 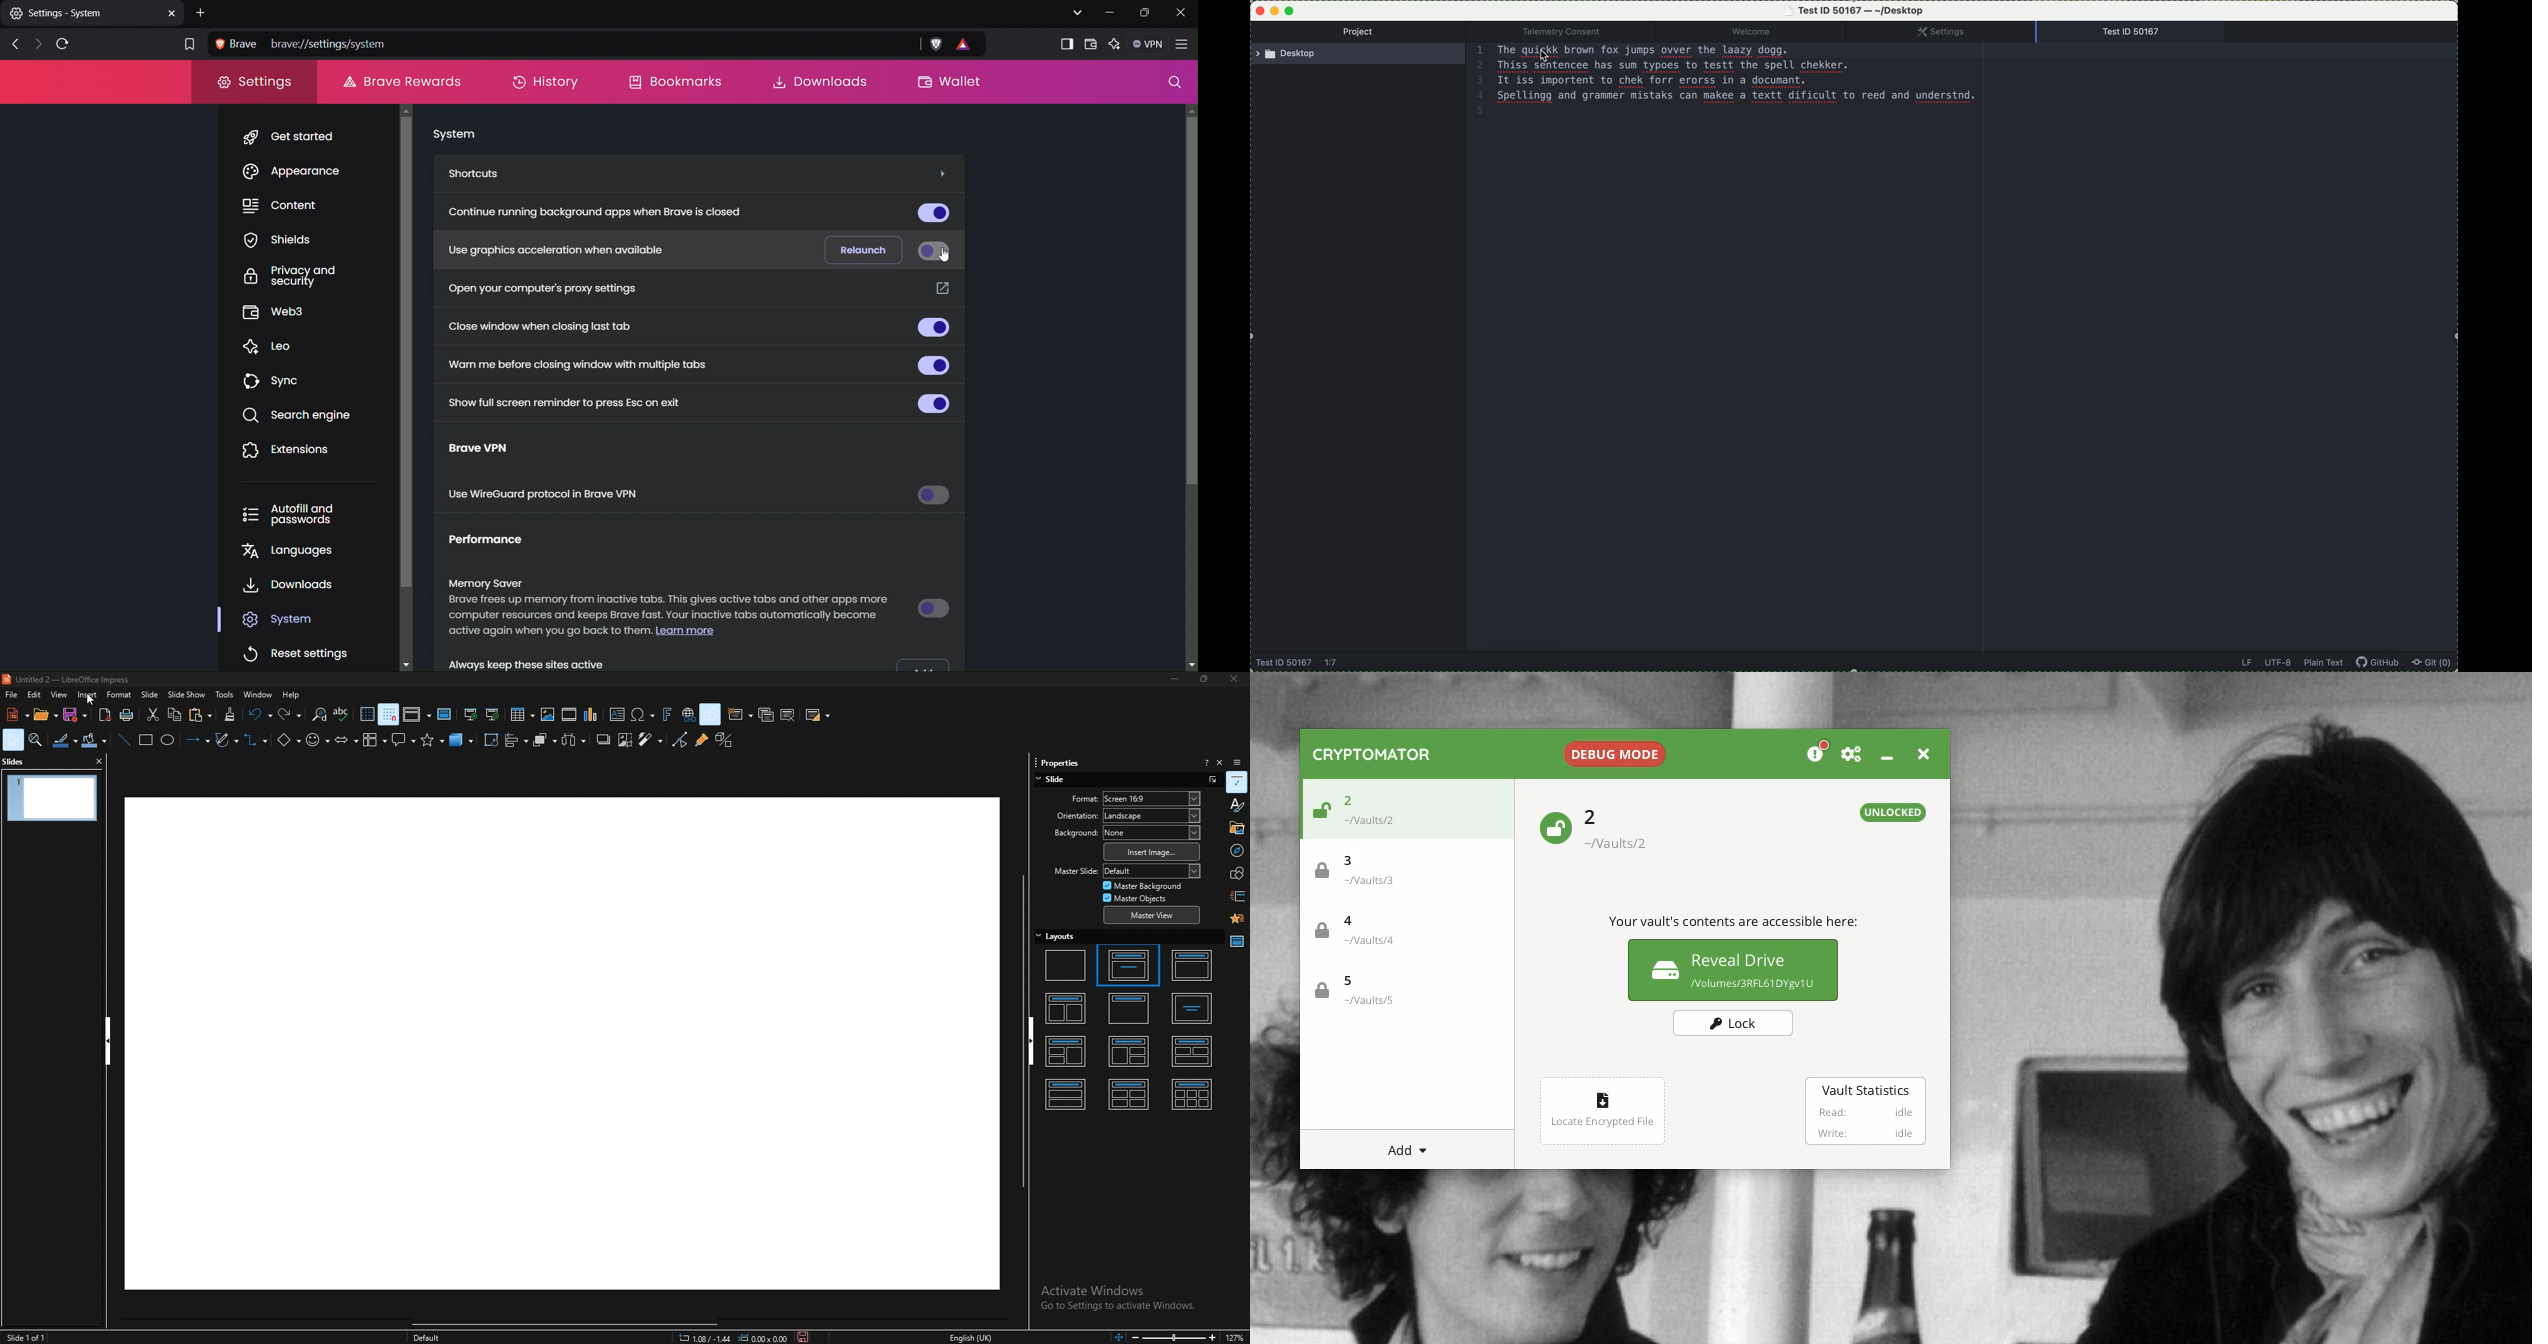 What do you see at coordinates (1056, 936) in the screenshot?
I see `layouts` at bounding box center [1056, 936].